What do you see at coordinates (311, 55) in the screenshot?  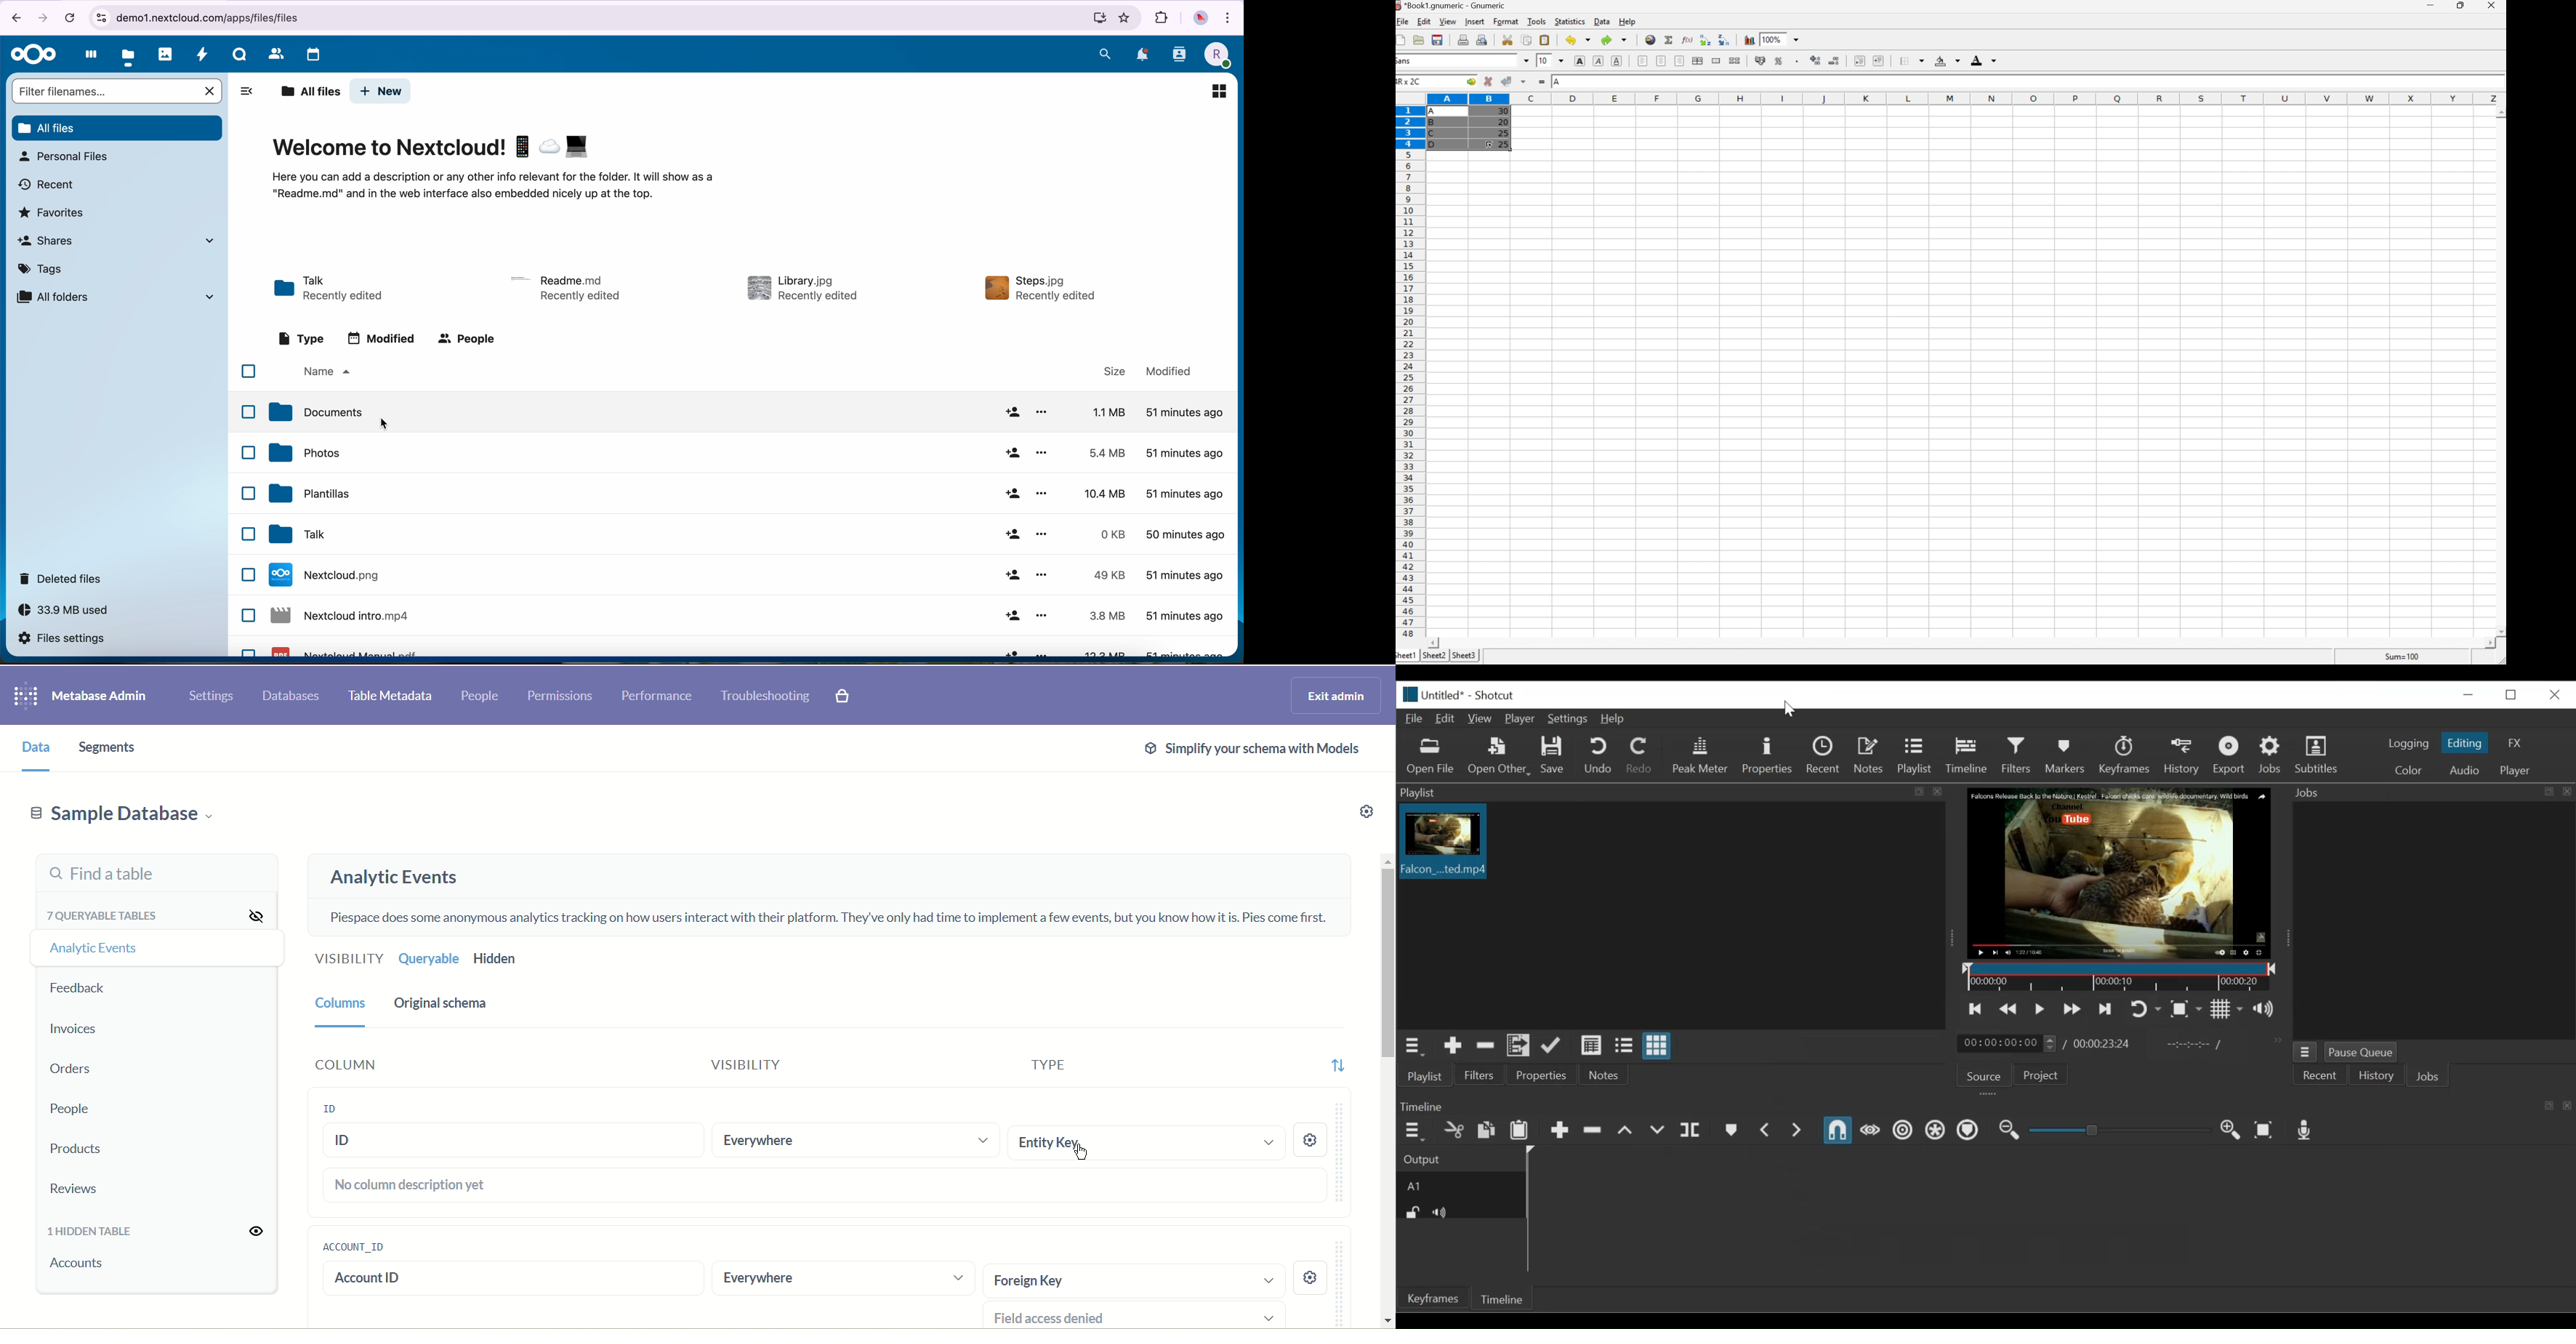 I see `calendar` at bounding box center [311, 55].